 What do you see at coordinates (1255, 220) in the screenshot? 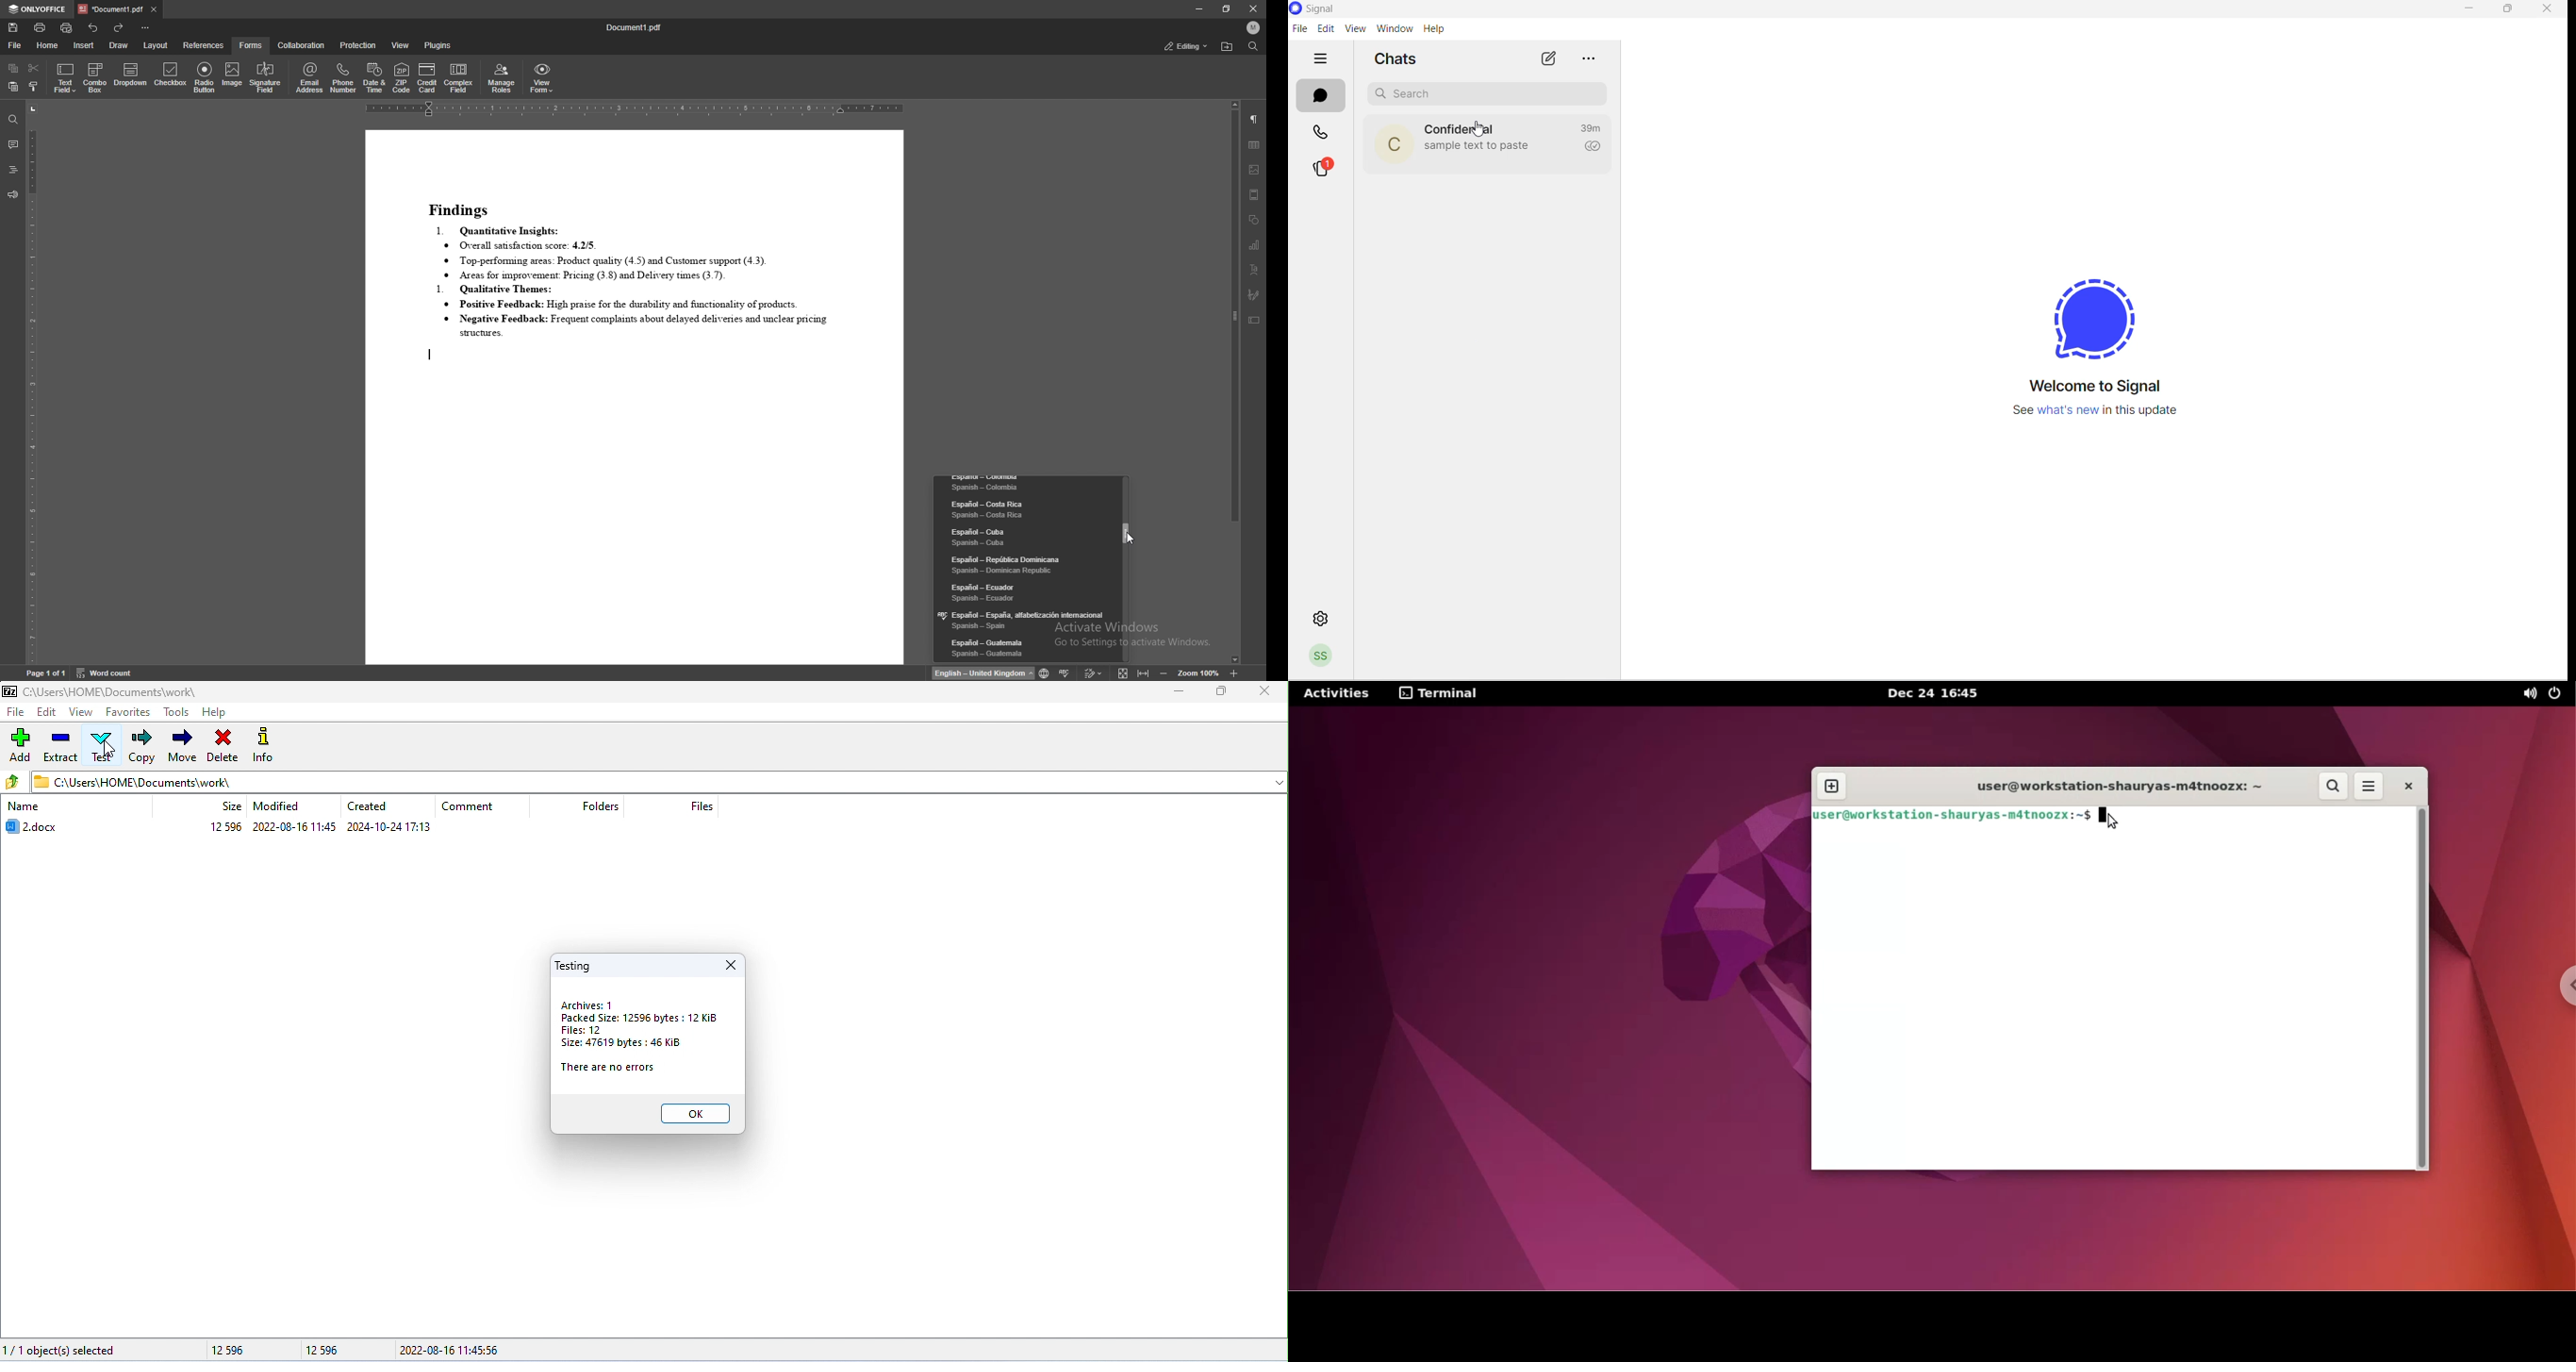
I see `shapes` at bounding box center [1255, 220].